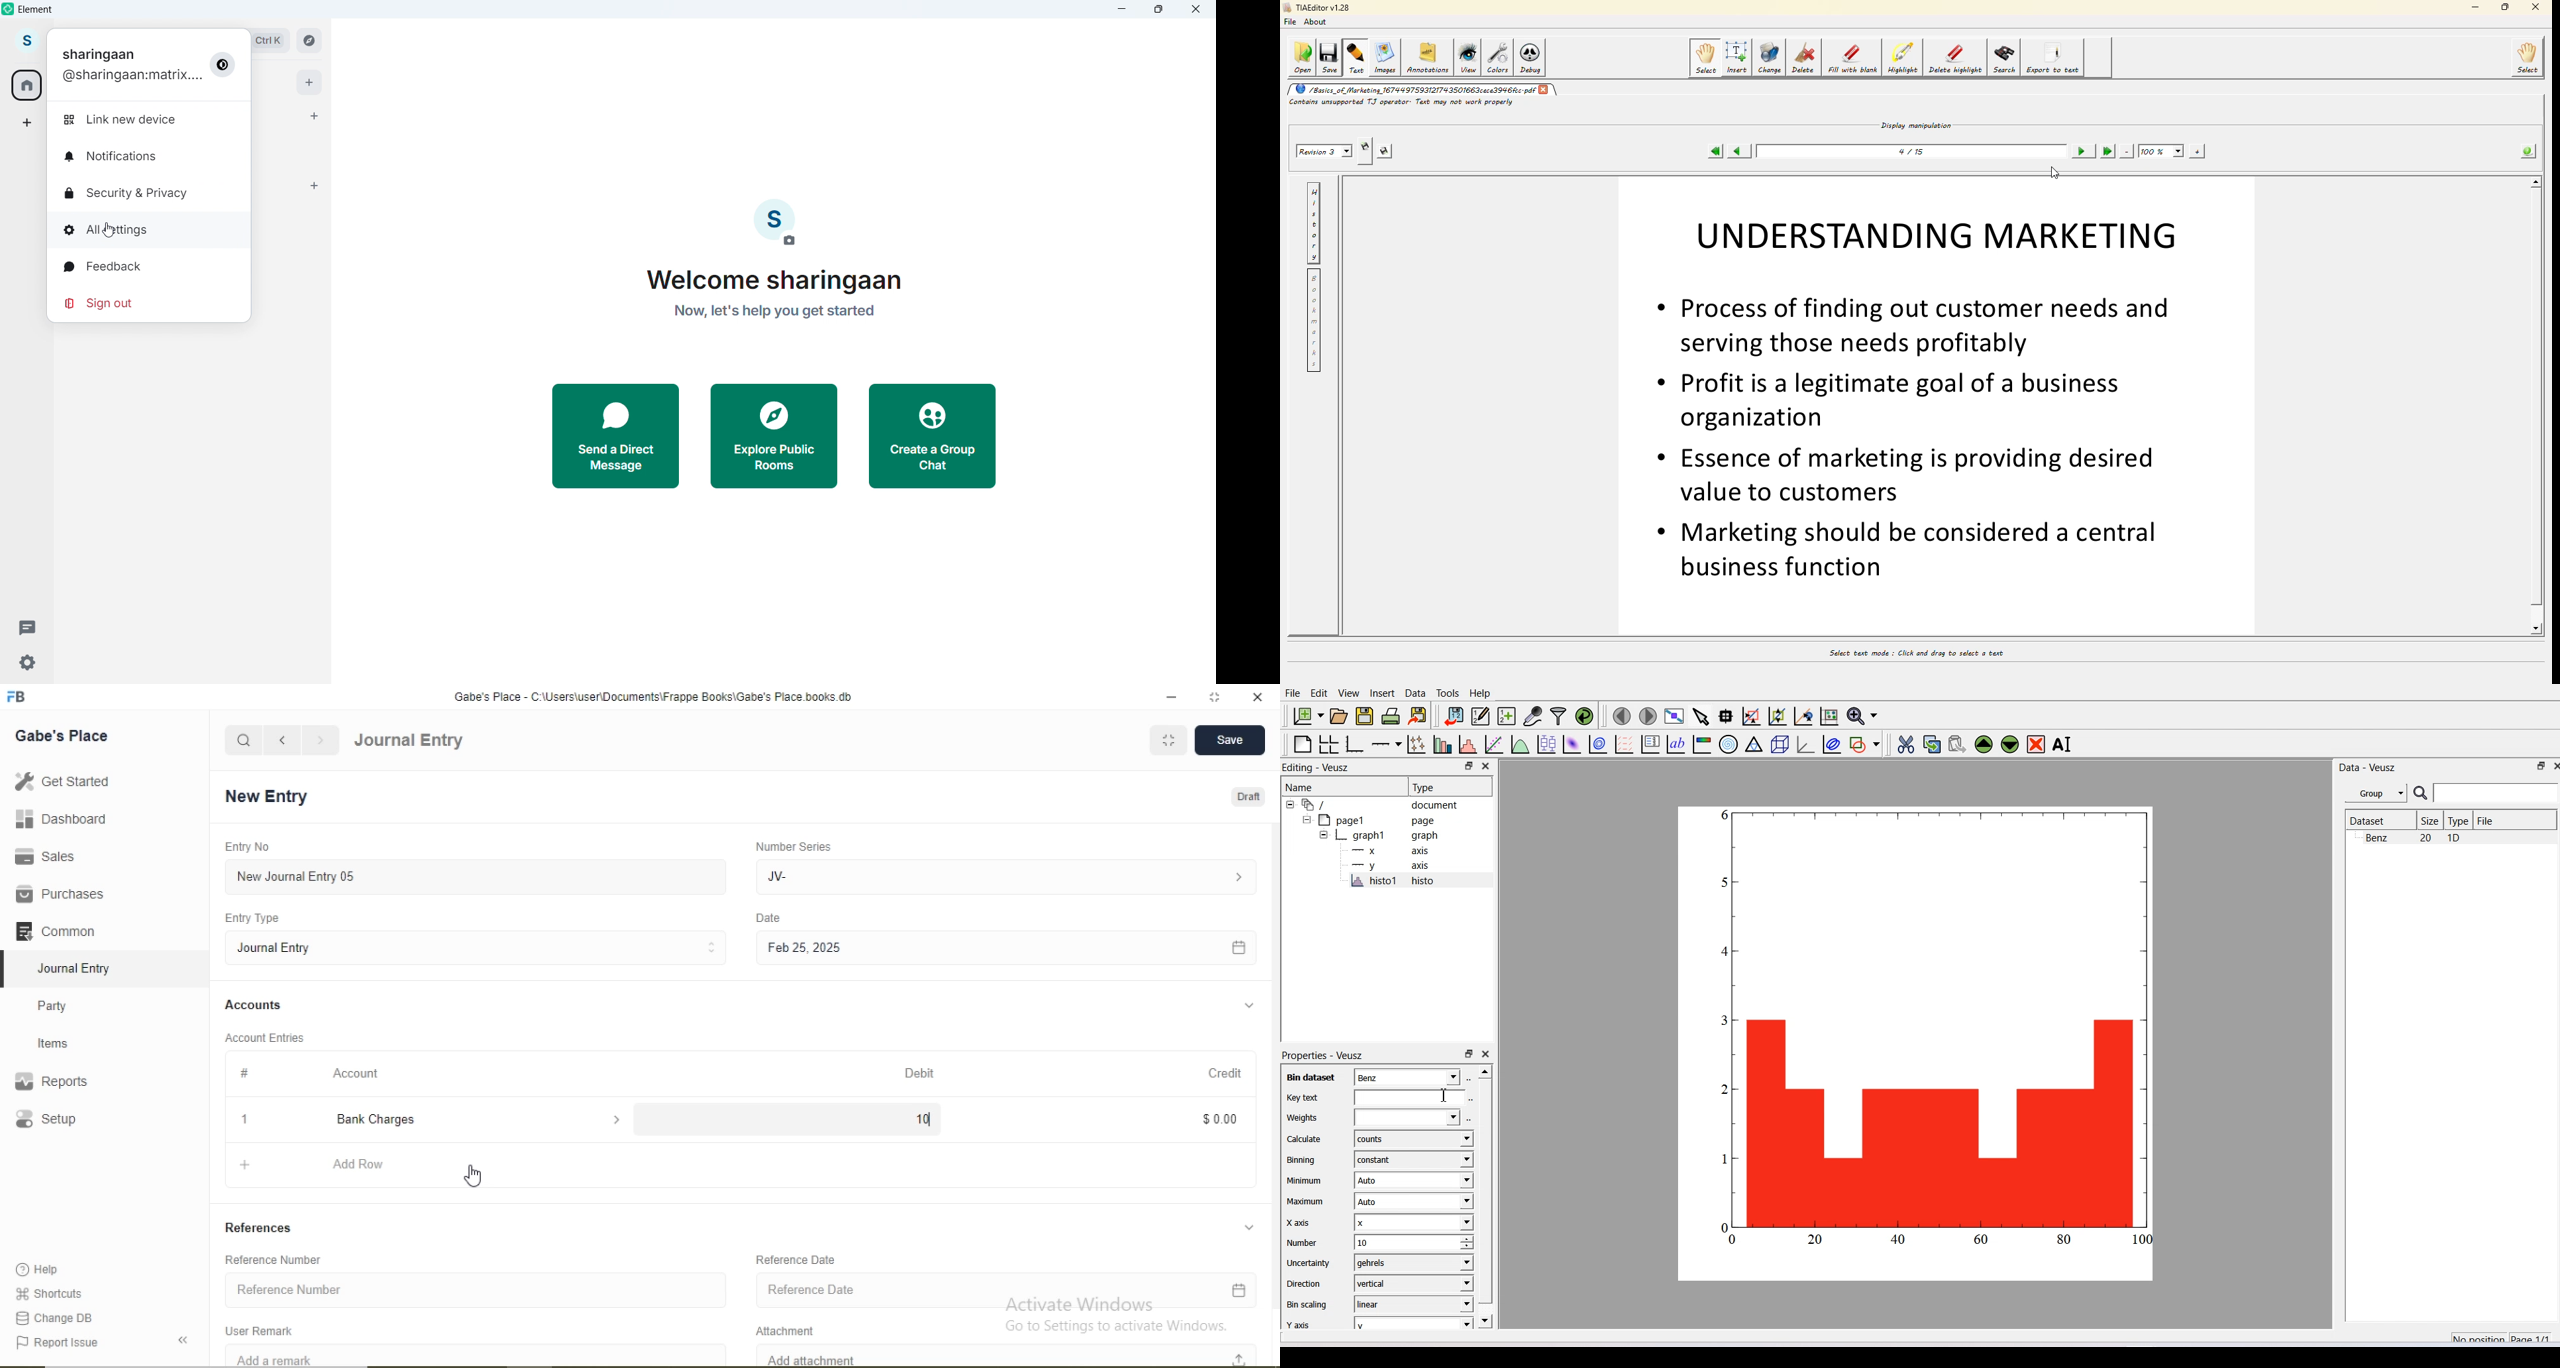 The width and height of the screenshot is (2576, 1372). I want to click on Plot Covariance ellipses, so click(1833, 744).